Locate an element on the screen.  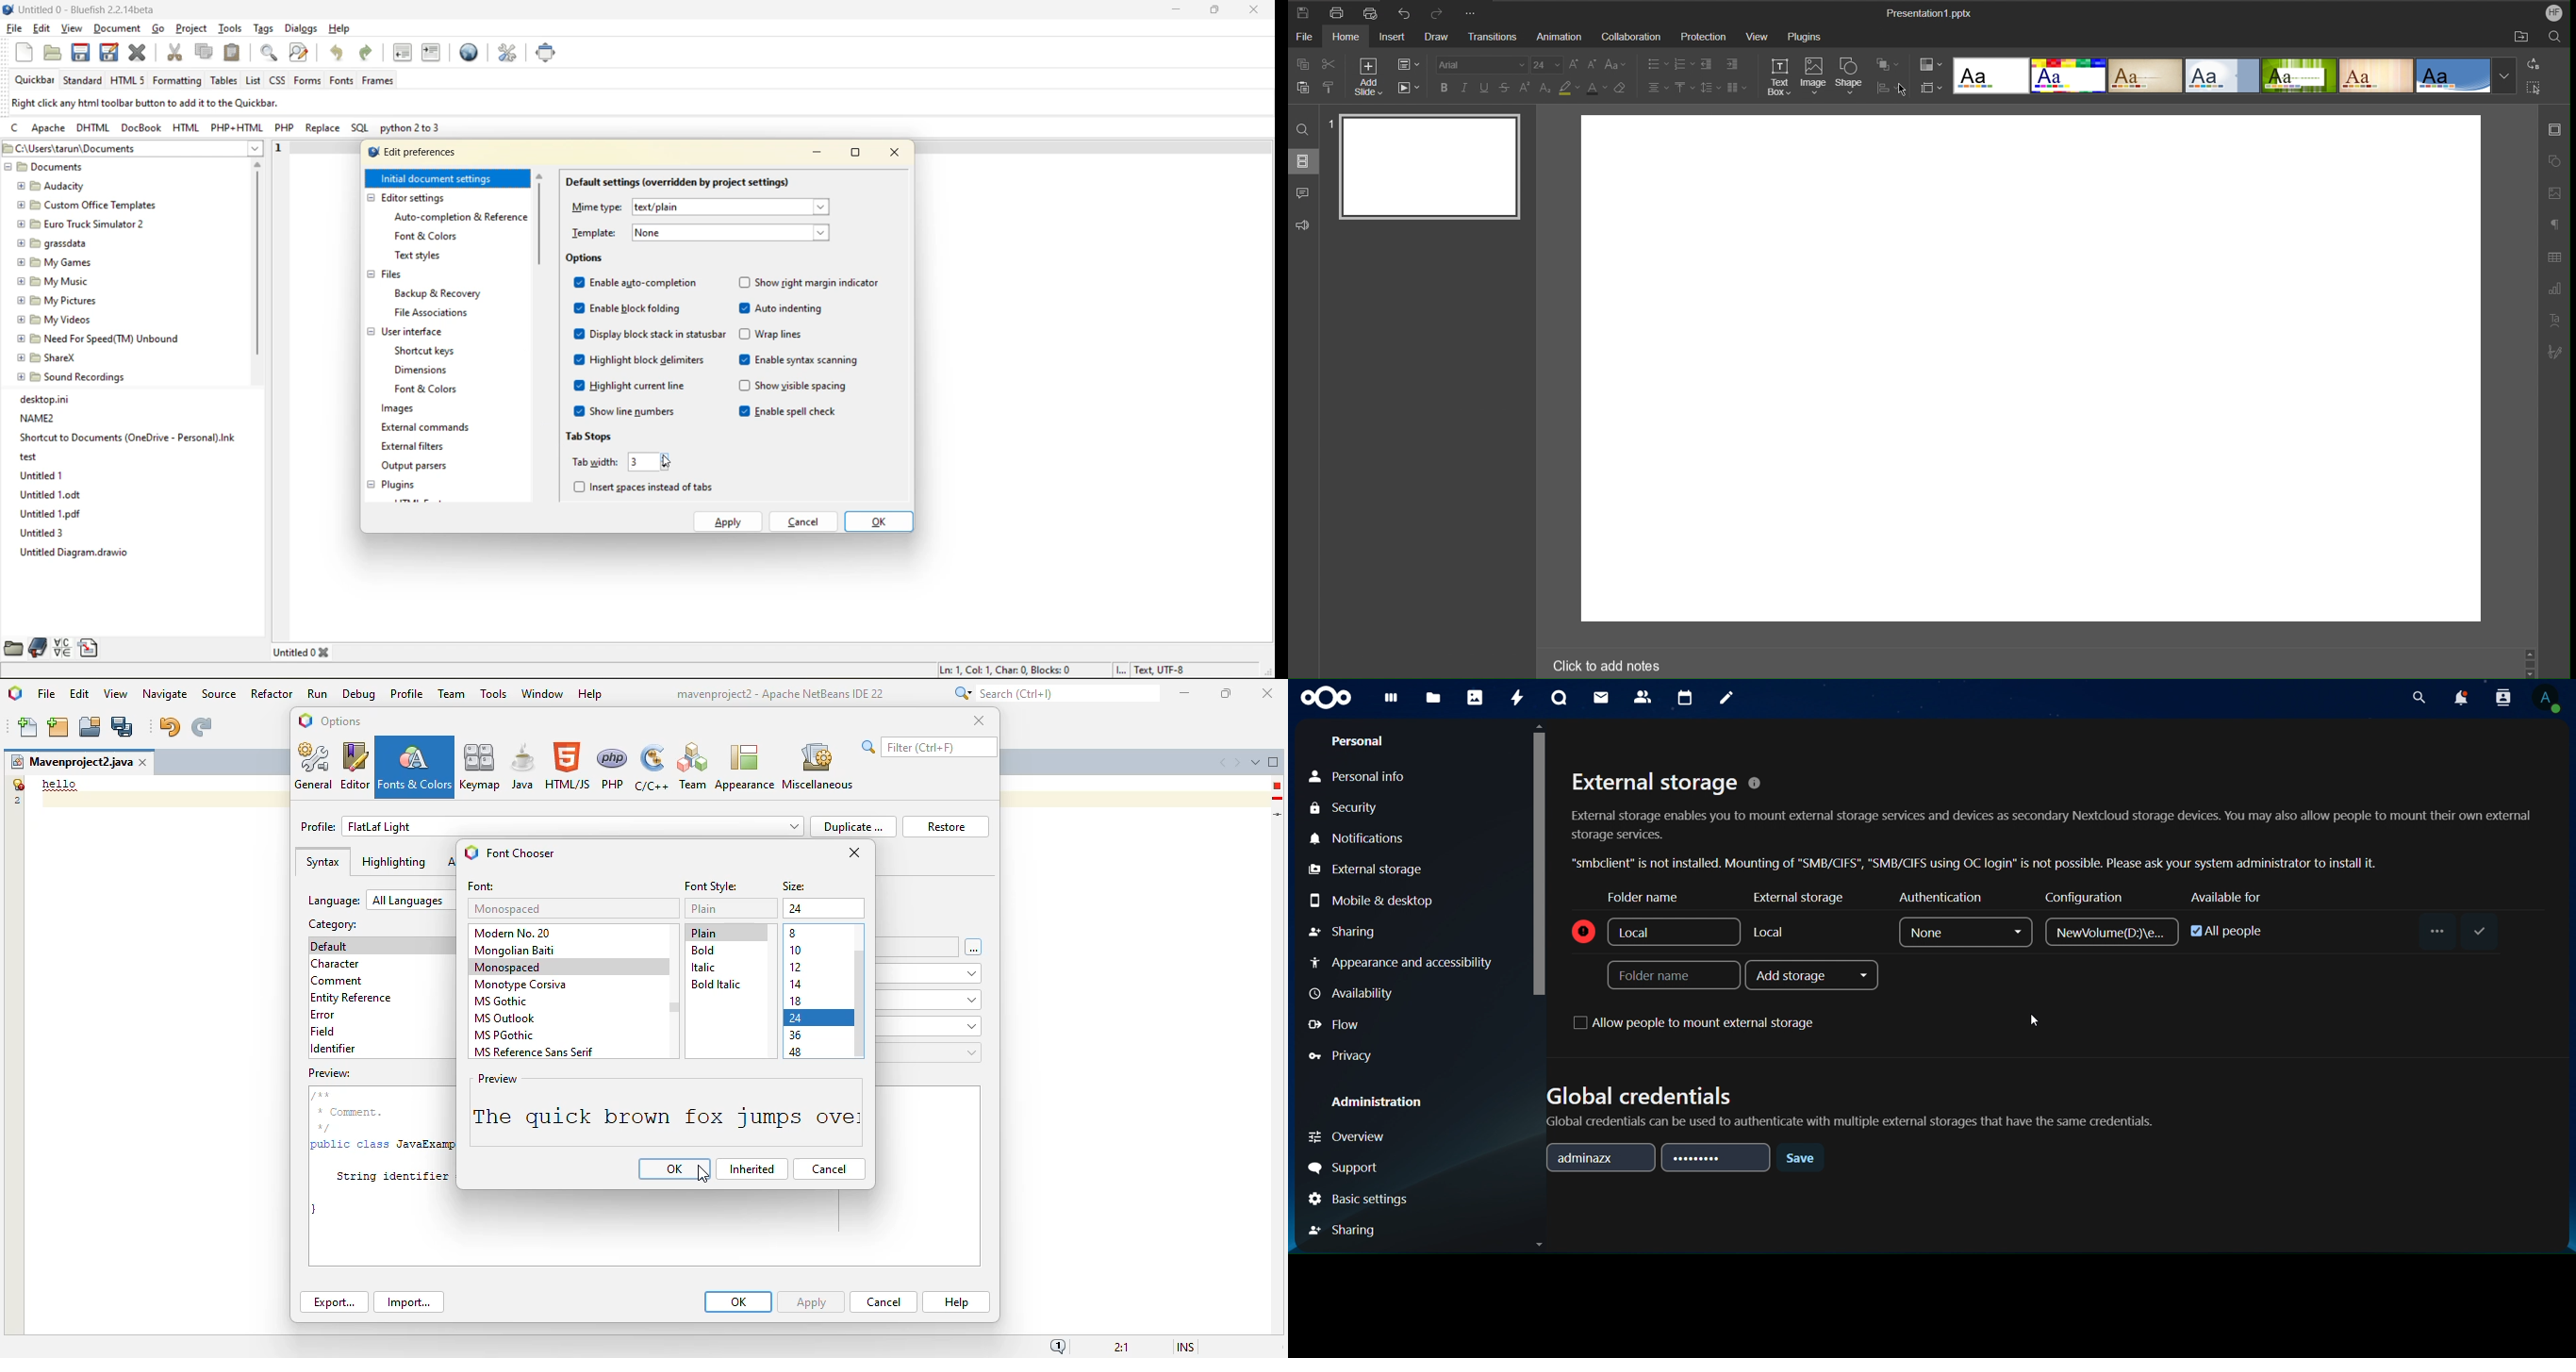
metadata is located at coordinates (143, 104).